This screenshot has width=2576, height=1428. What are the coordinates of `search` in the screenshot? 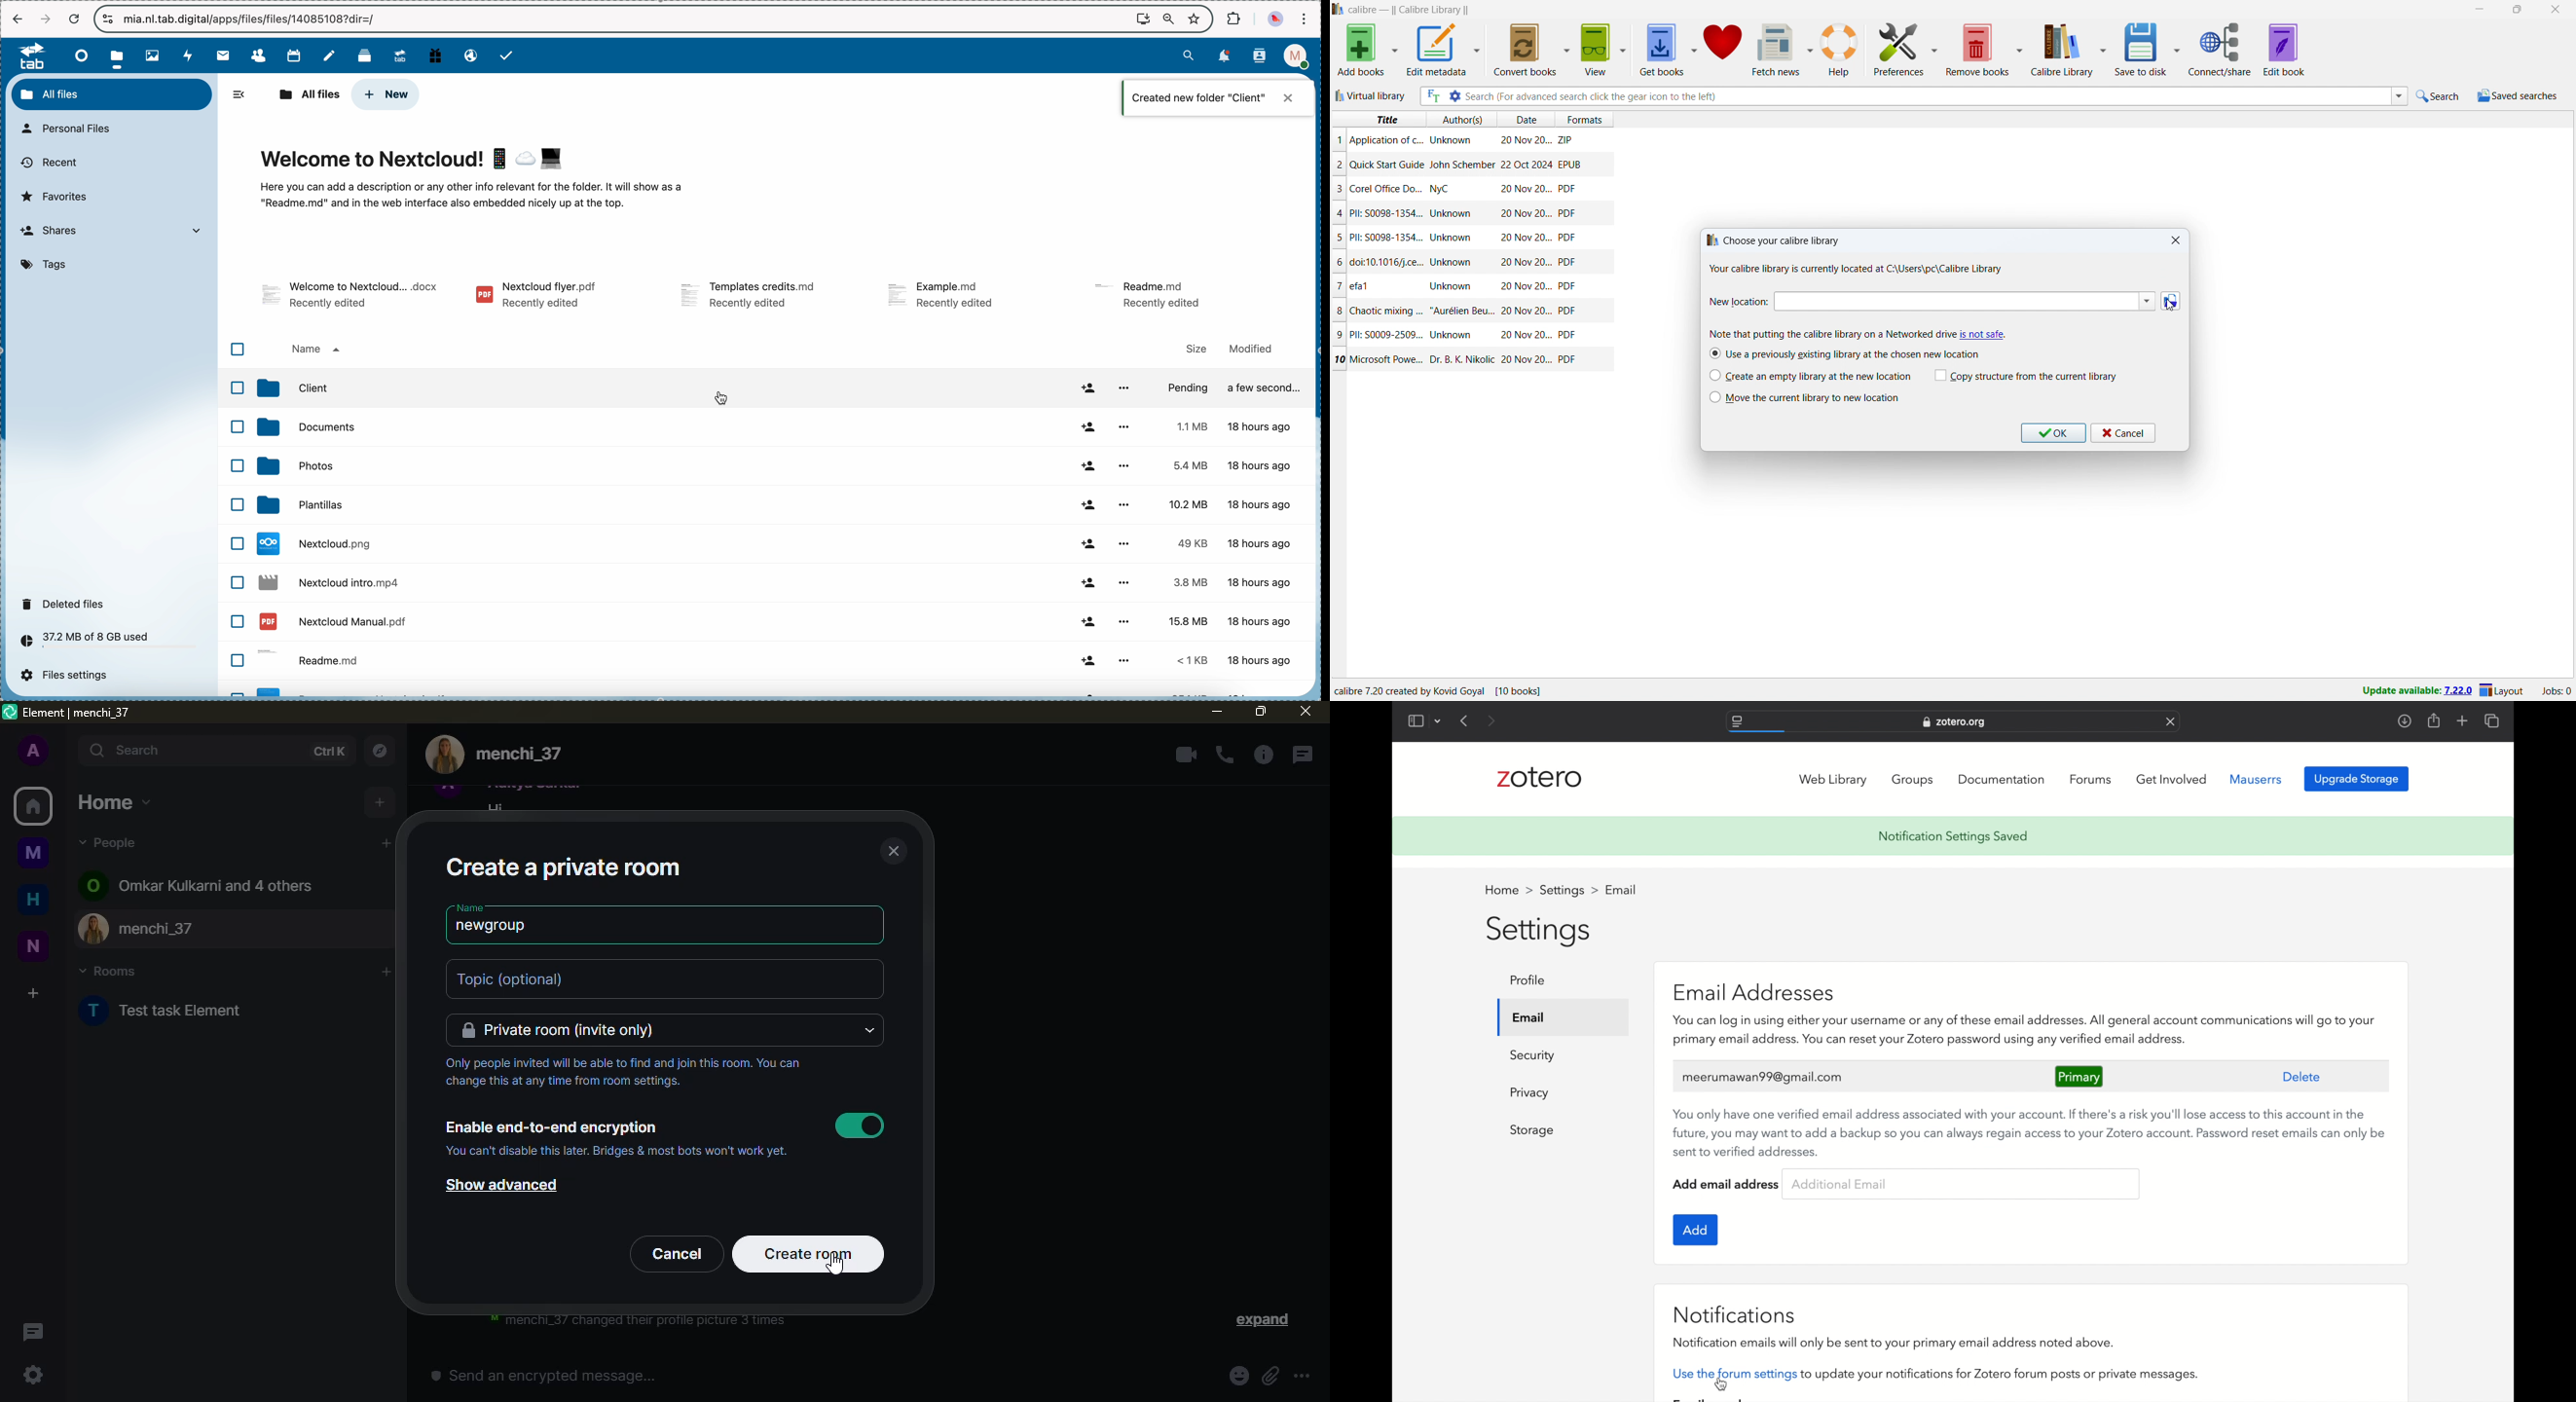 It's located at (1189, 55).